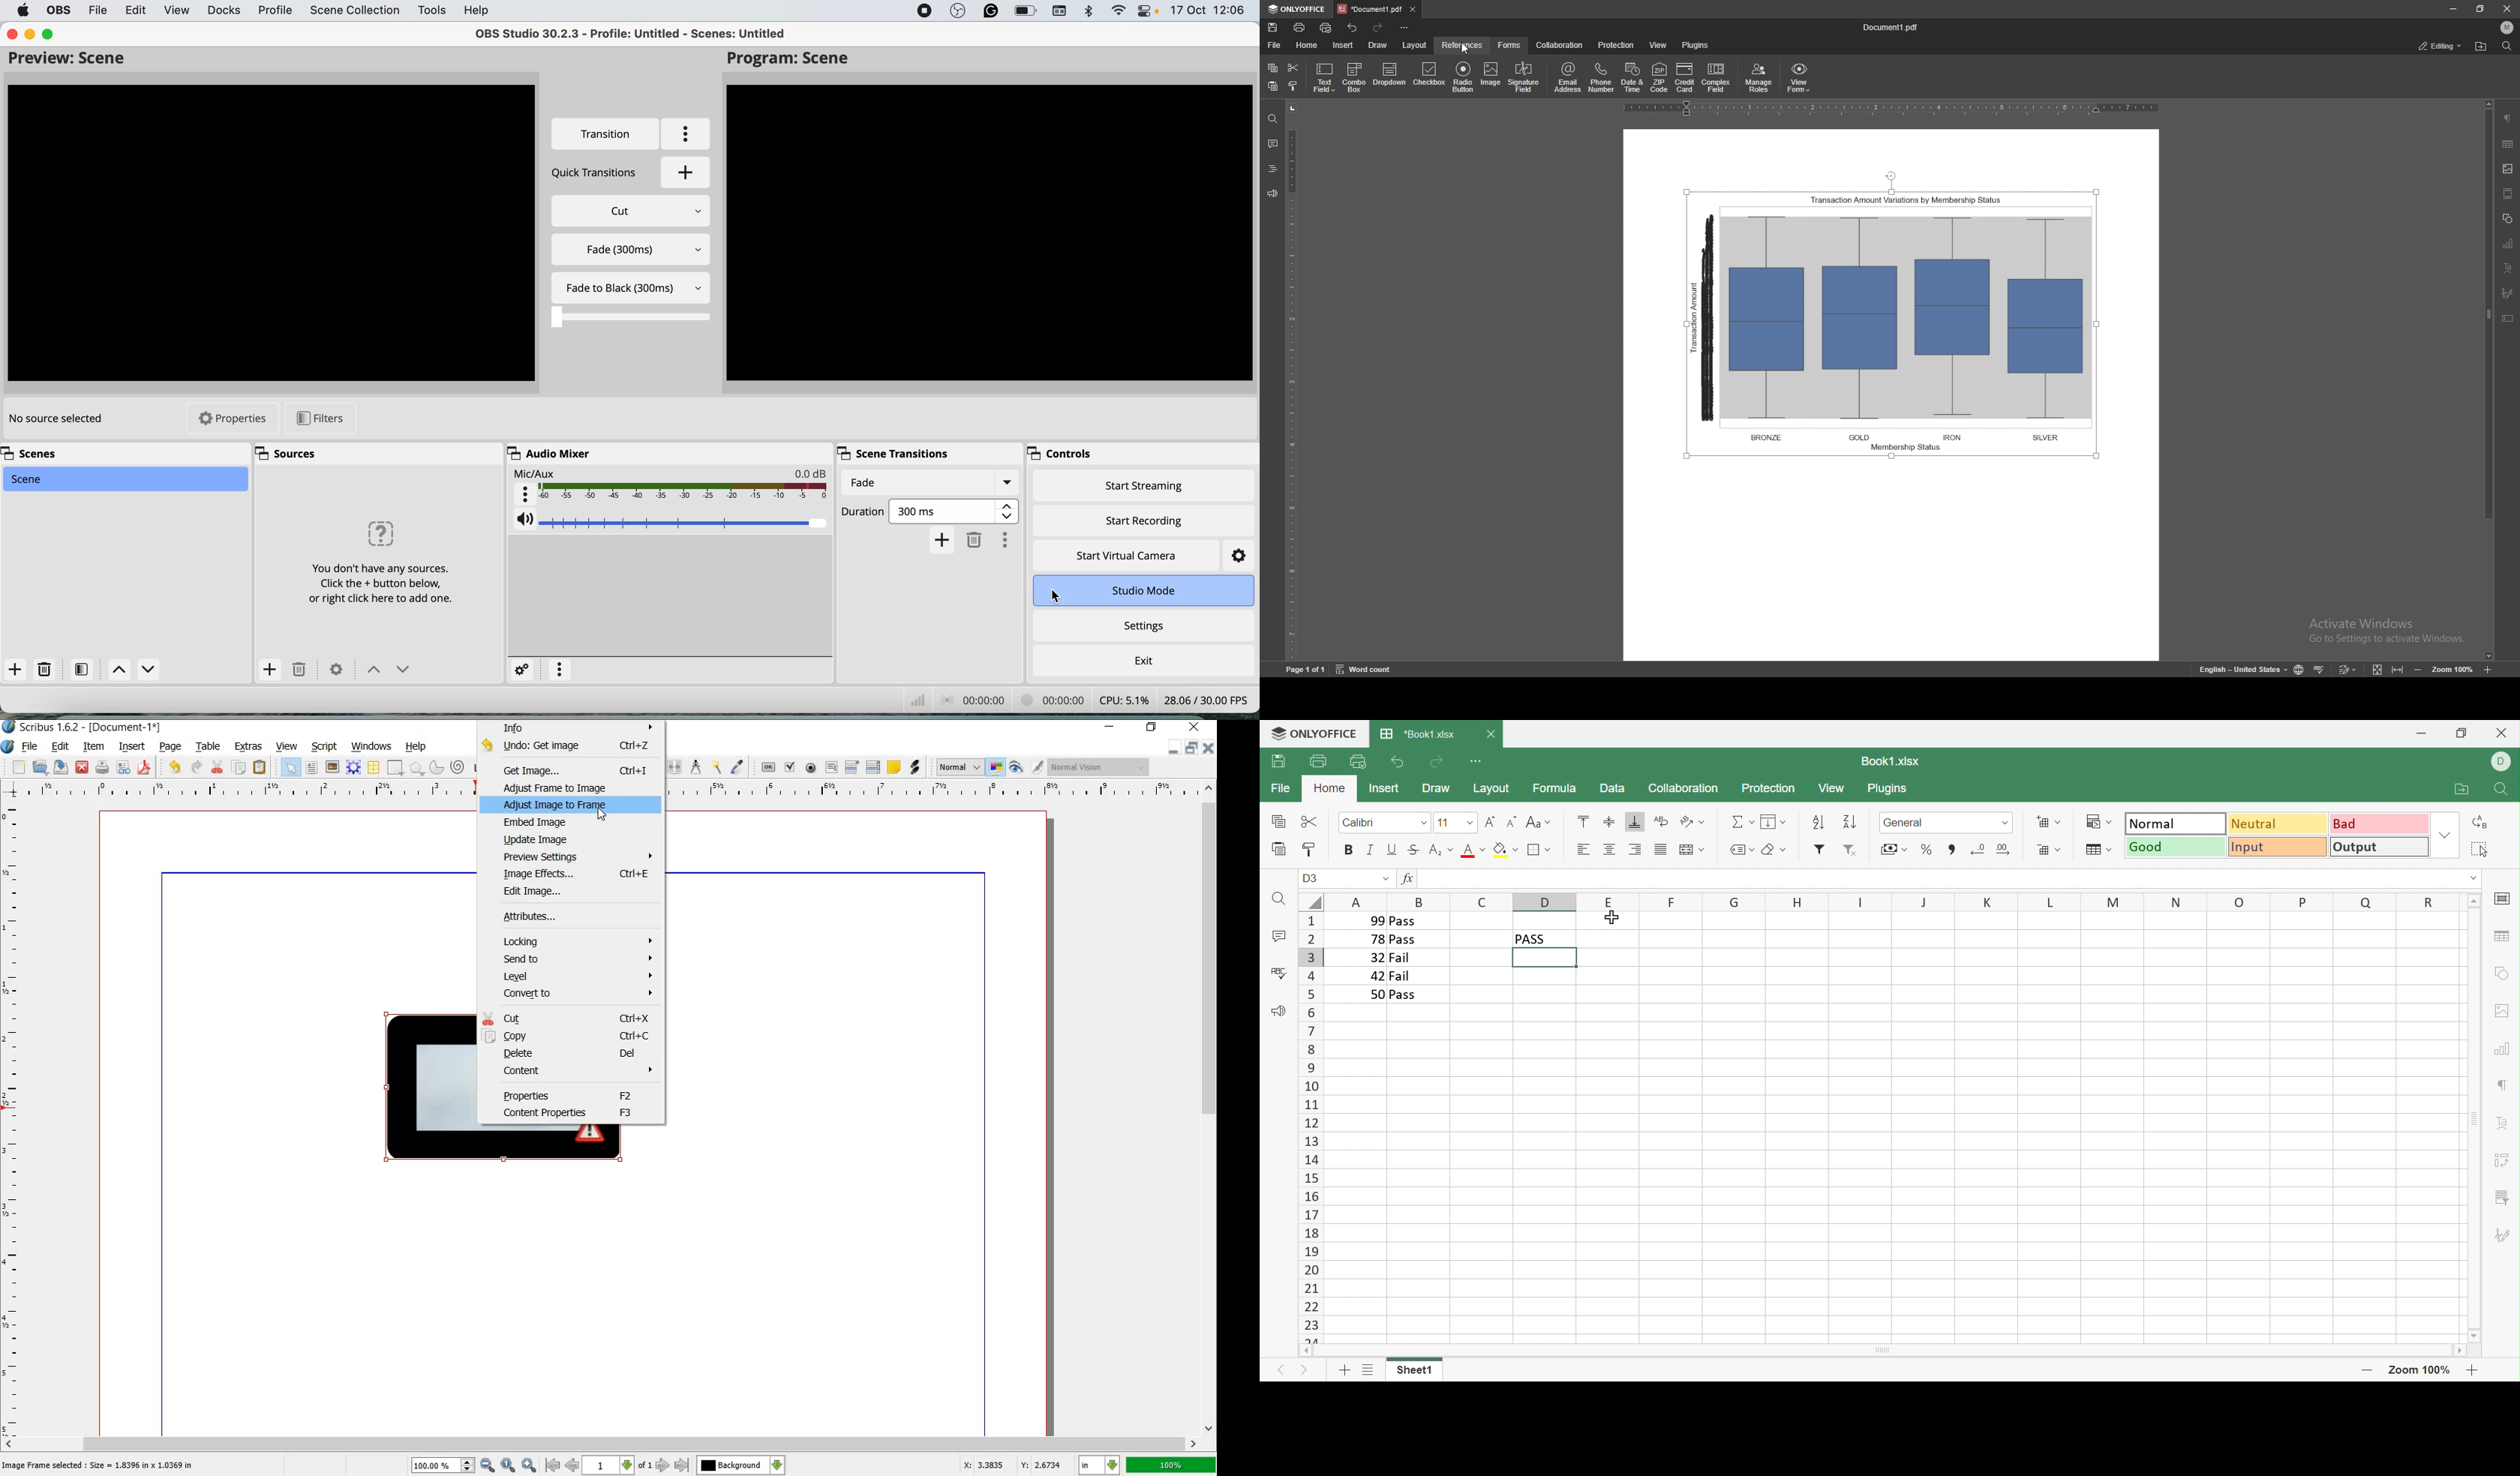  Describe the element at coordinates (522, 670) in the screenshot. I see `settings` at that location.